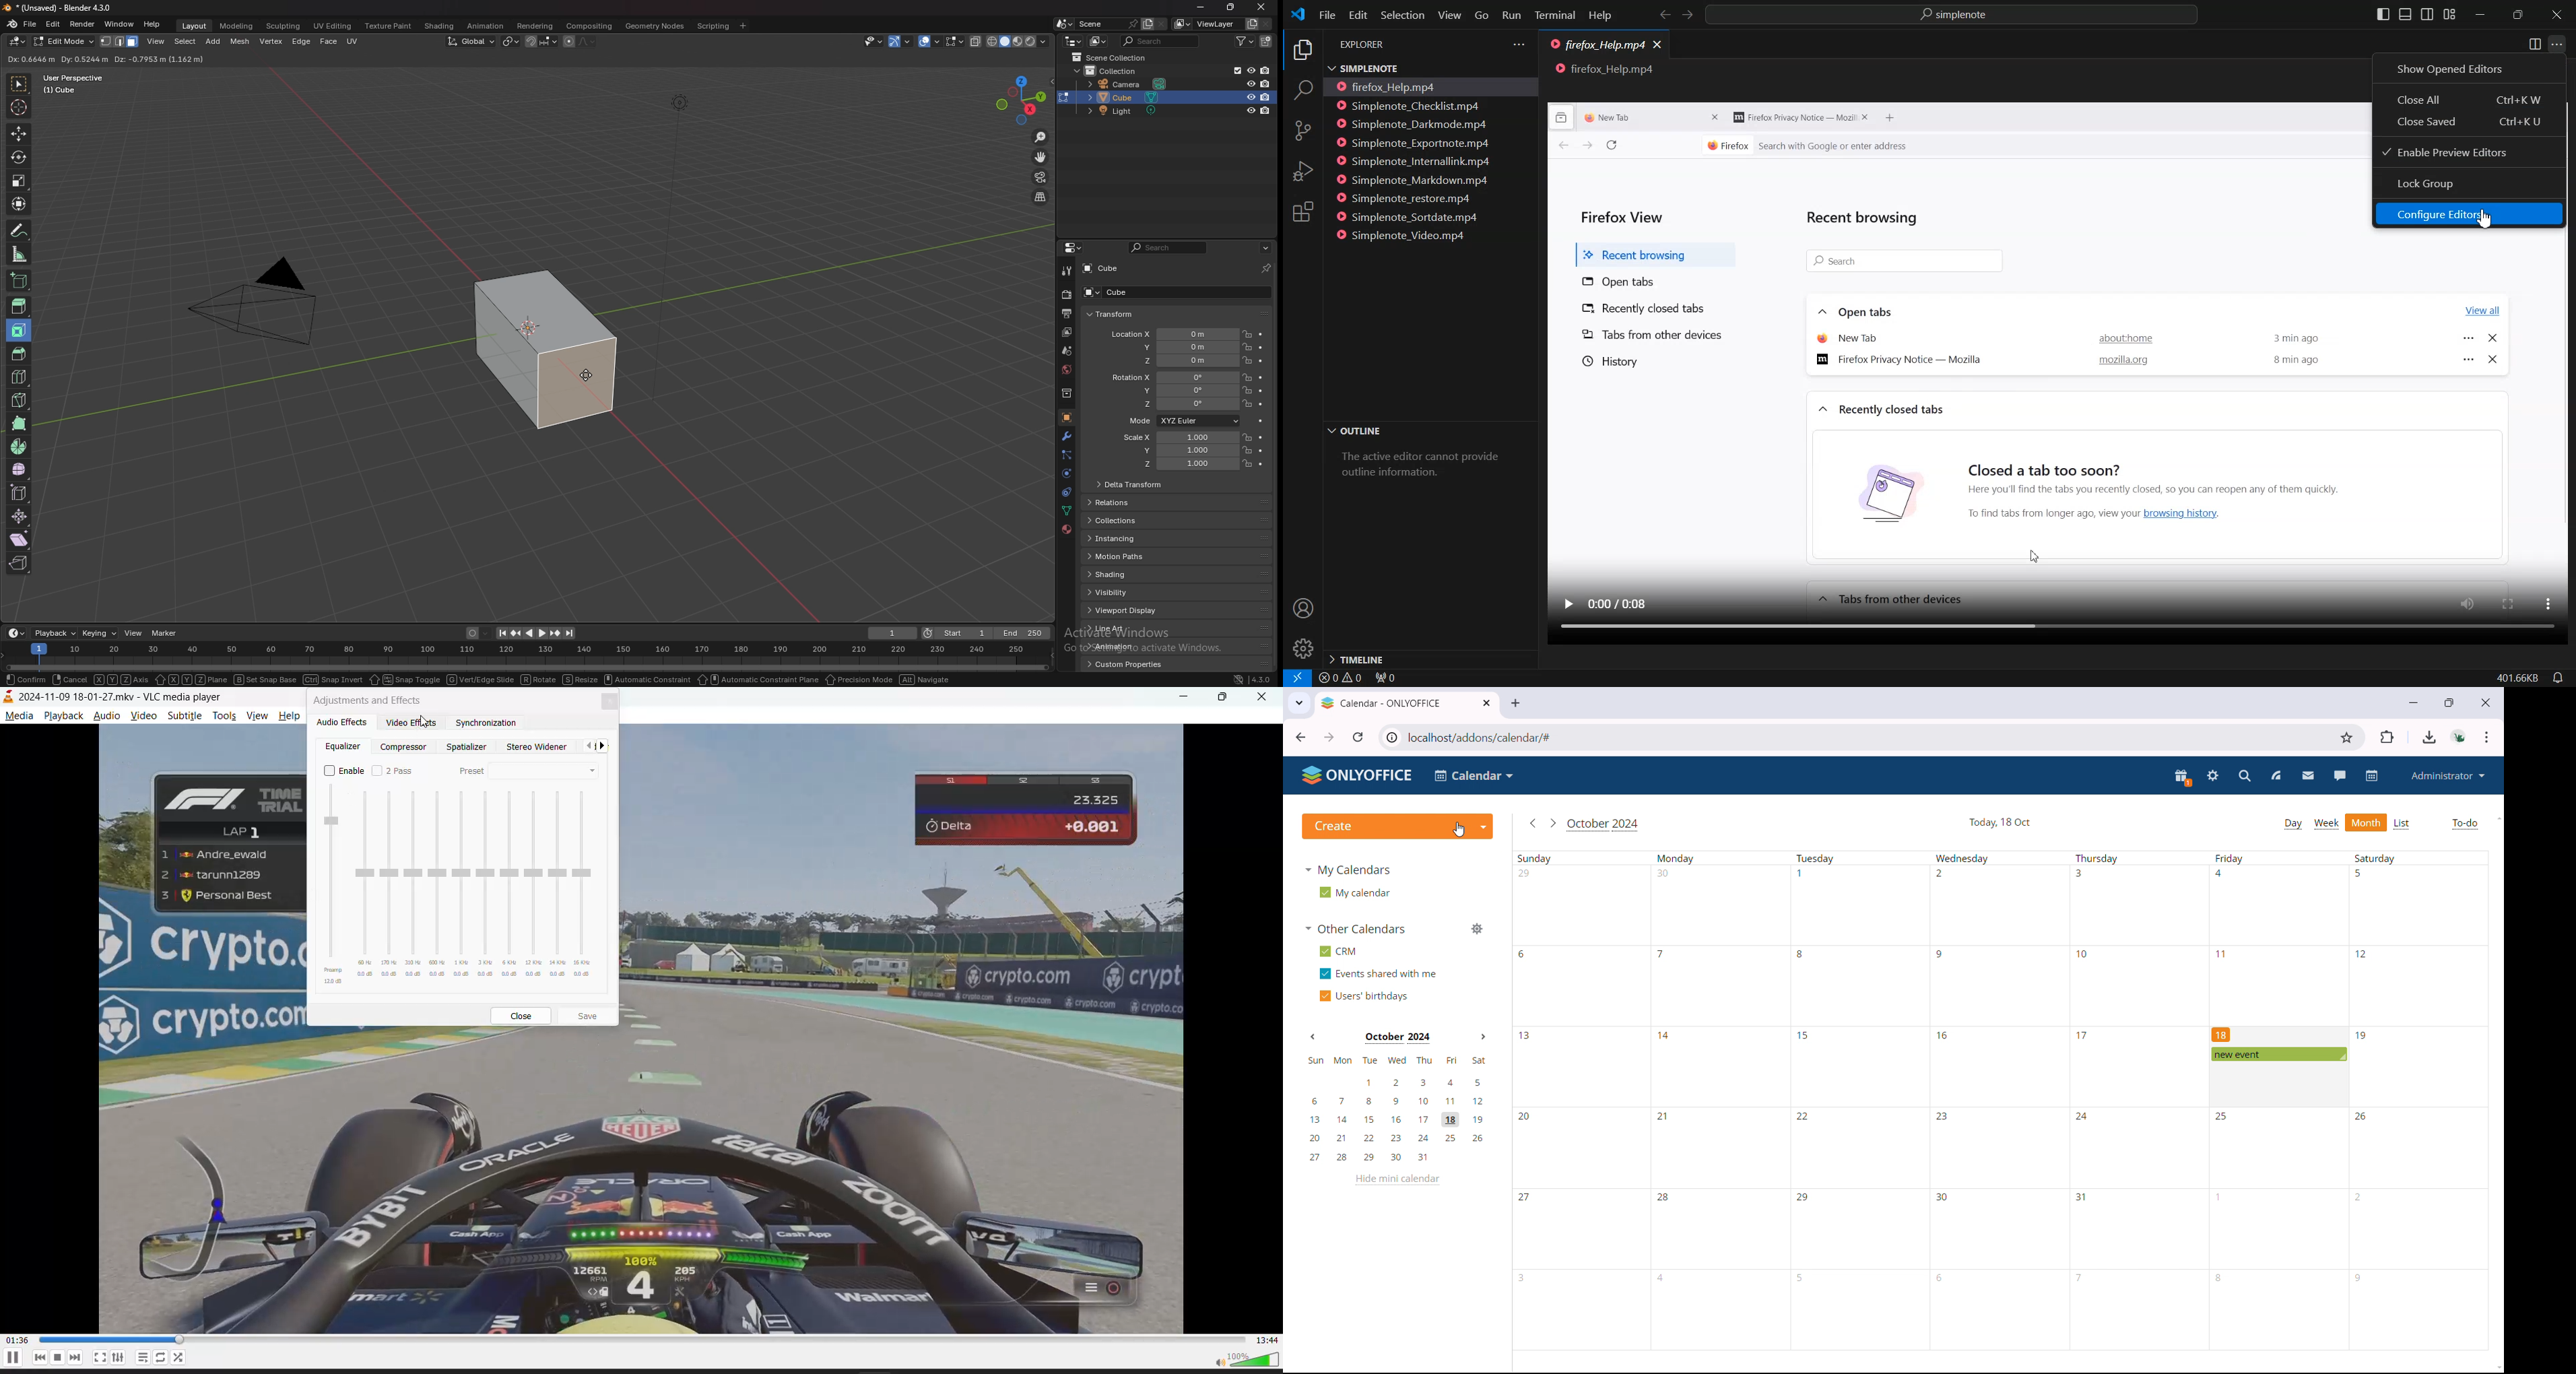 Image resolution: width=2576 pixels, height=1400 pixels. I want to click on pervious, so click(585, 746).